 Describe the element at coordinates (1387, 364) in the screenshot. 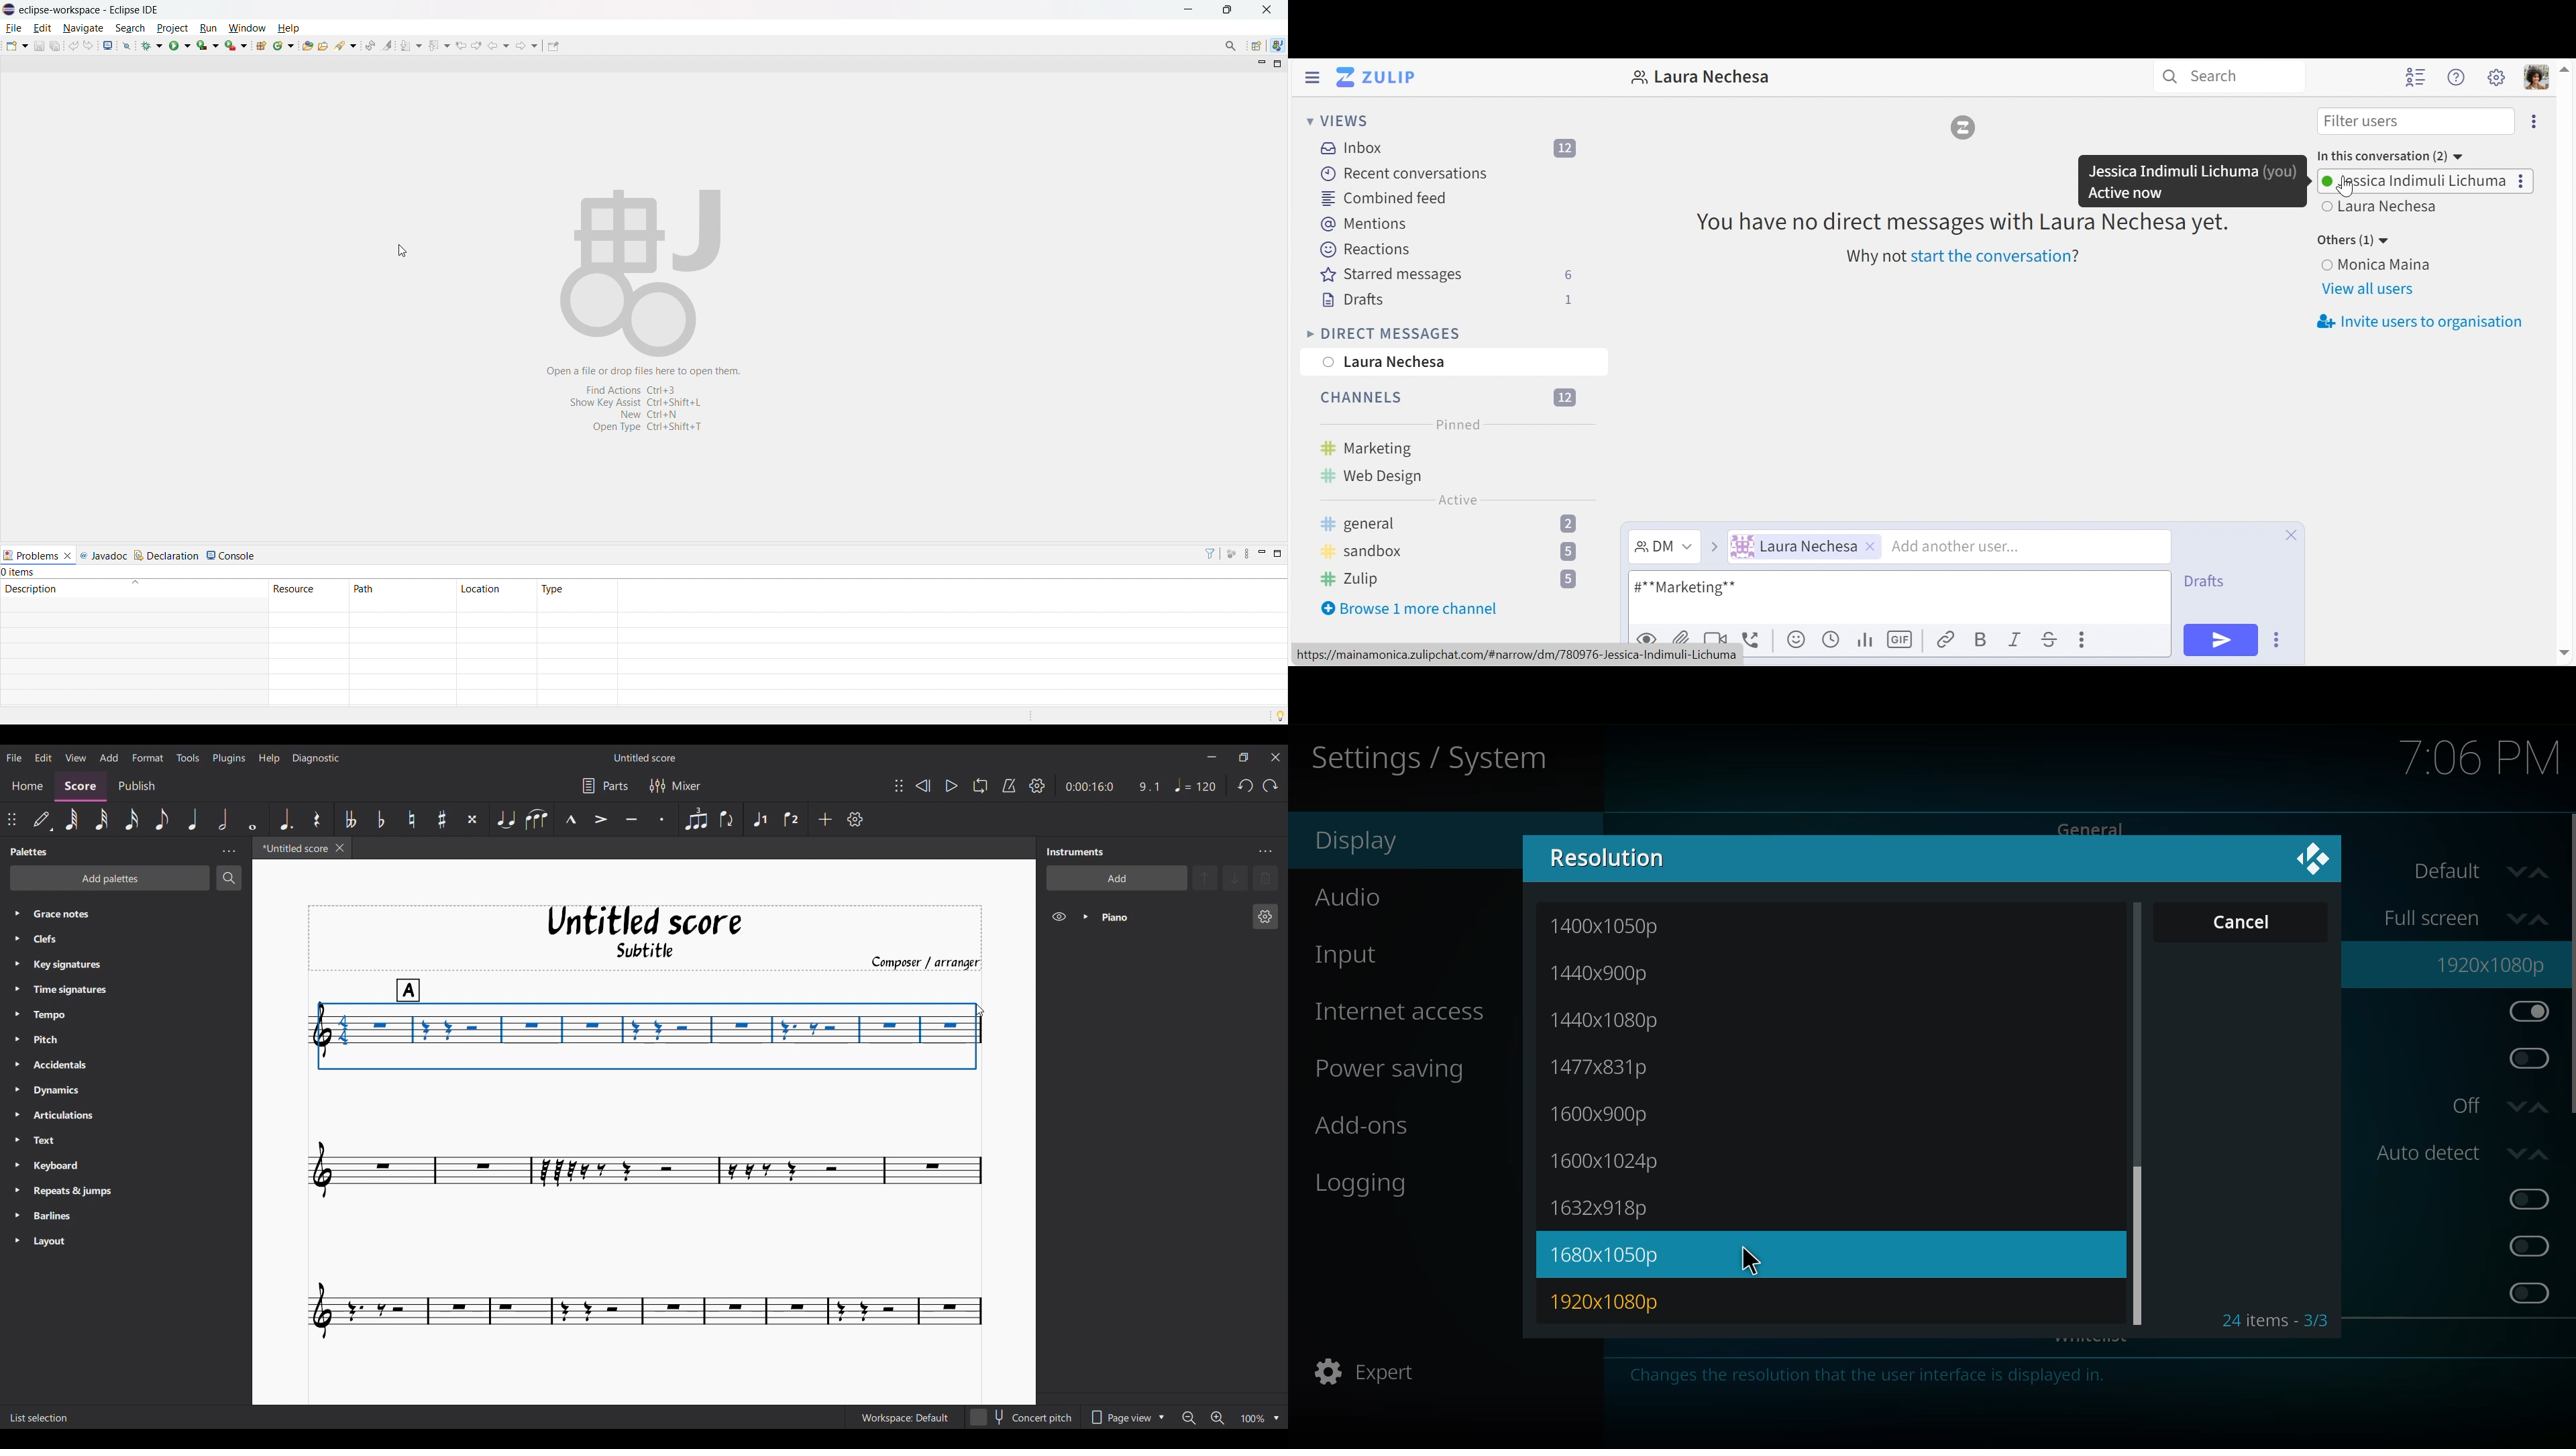

I see `Laura Nechesa` at that location.